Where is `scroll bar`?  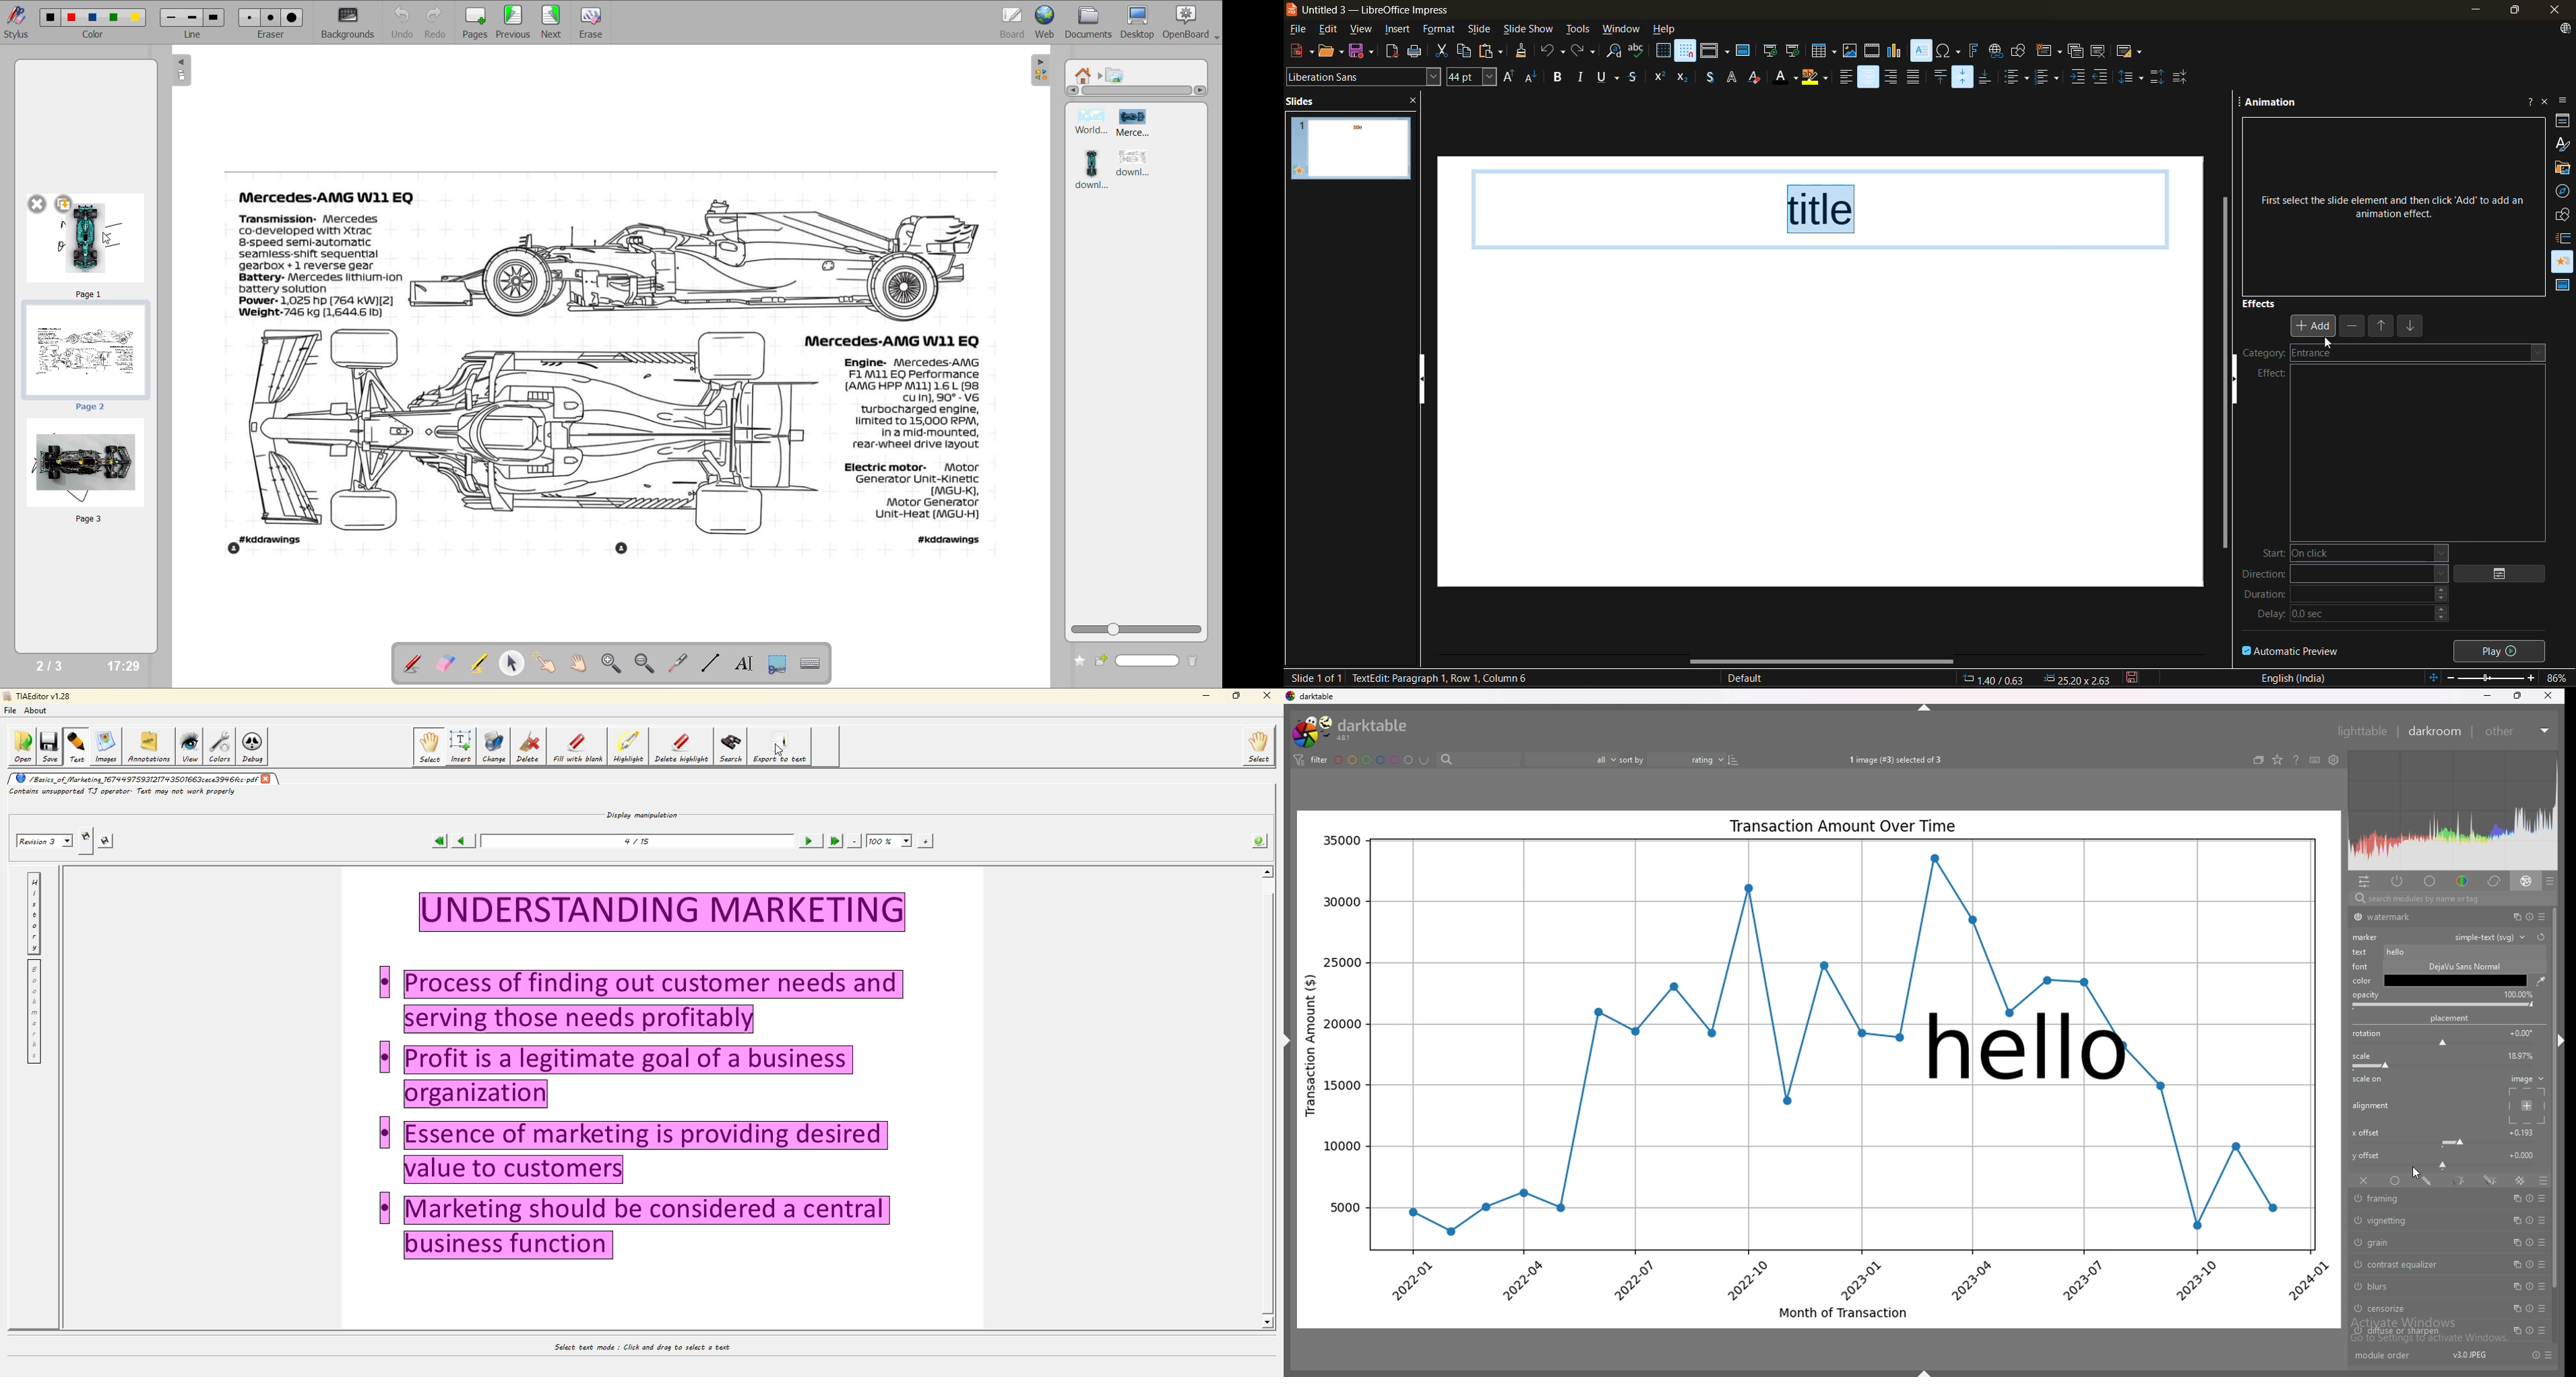
scroll bar is located at coordinates (2557, 1098).